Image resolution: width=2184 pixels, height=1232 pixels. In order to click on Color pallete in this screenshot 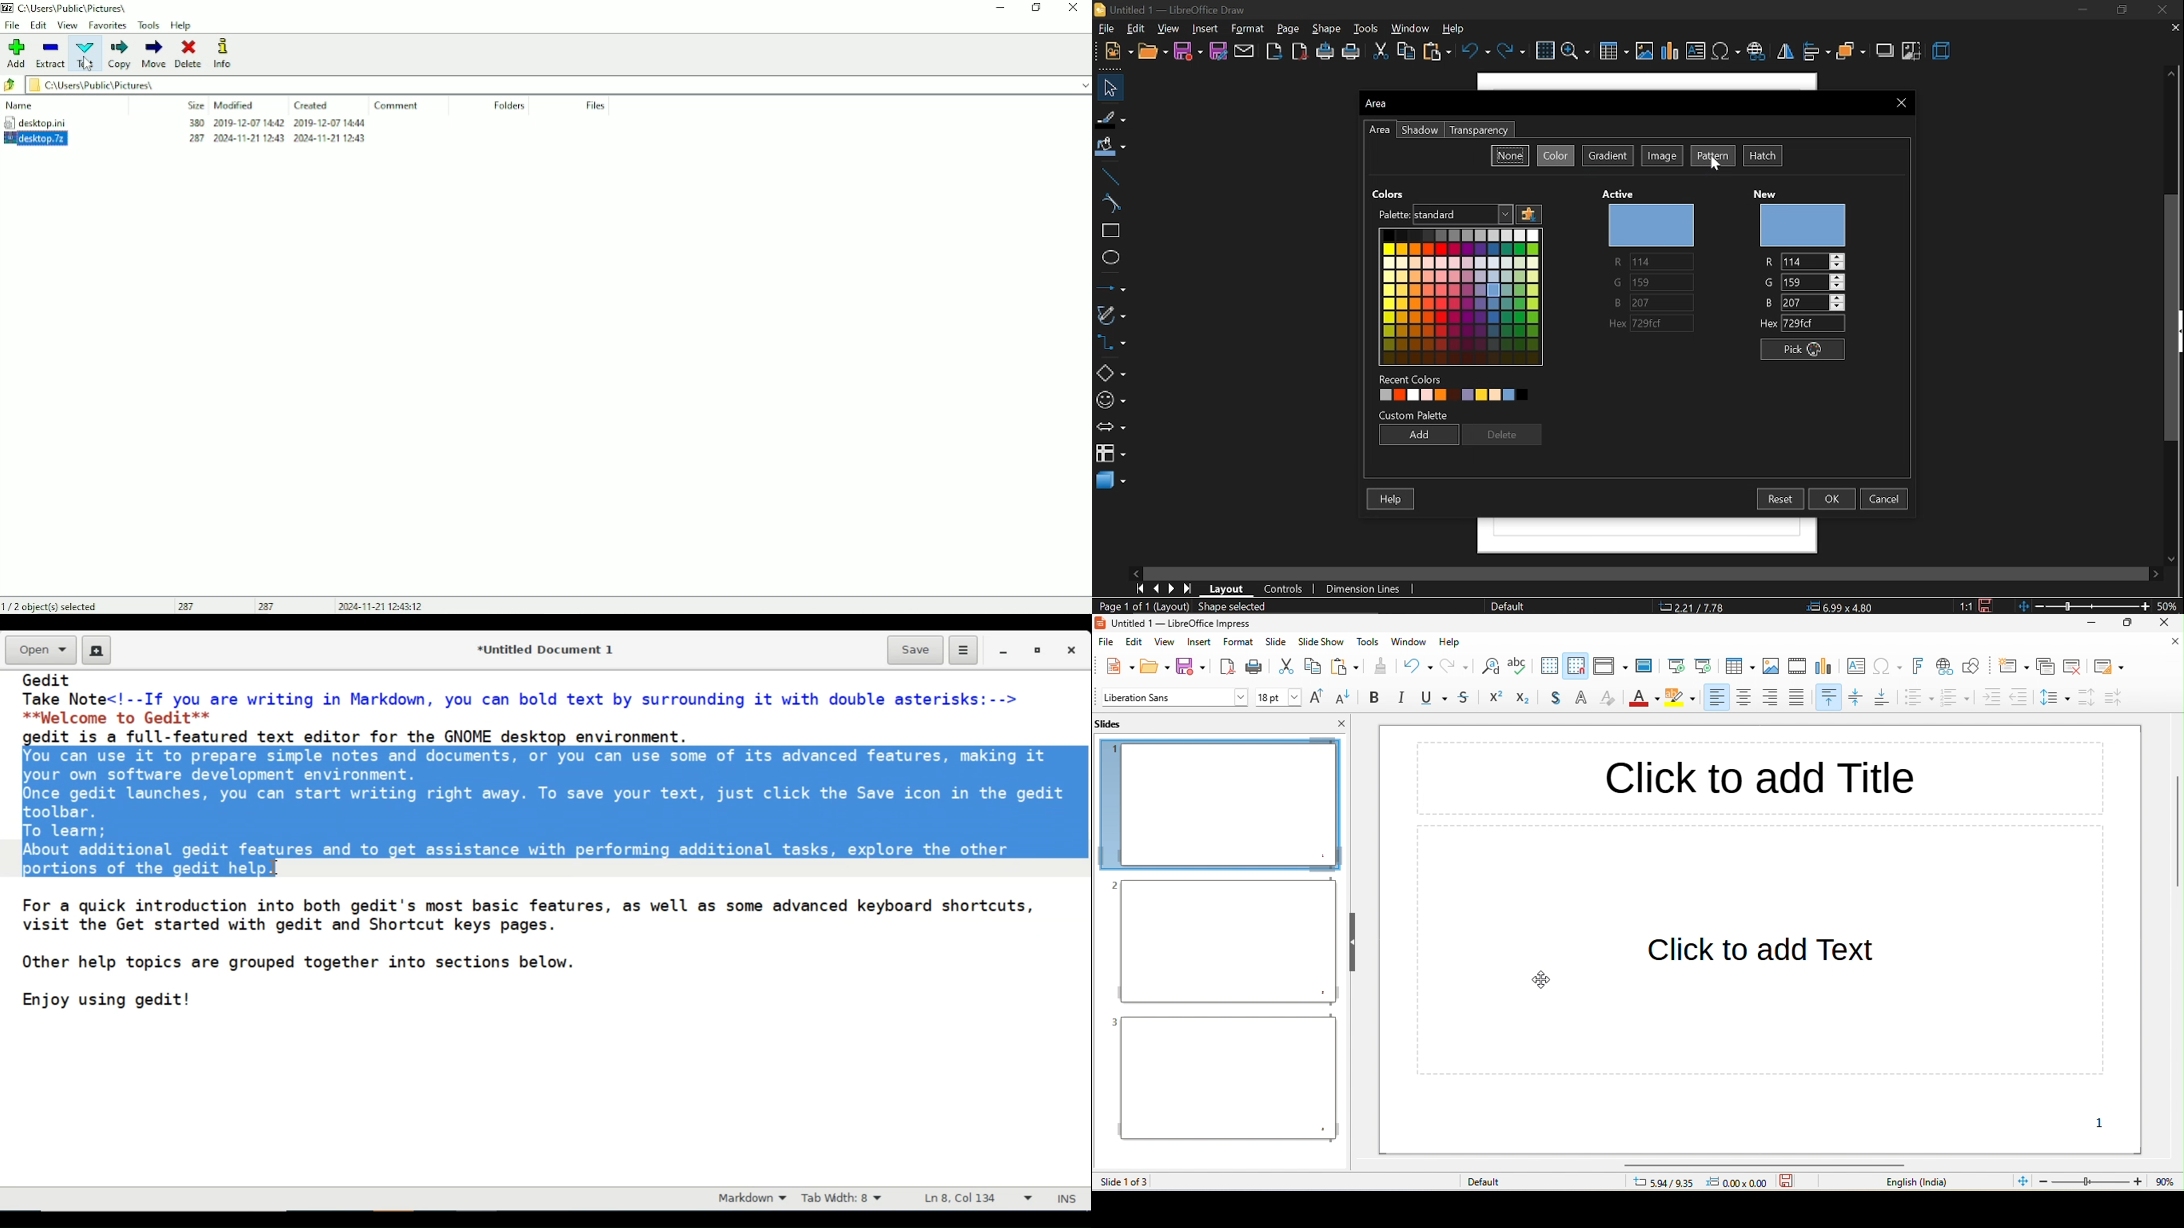, I will do `click(1463, 296)`.